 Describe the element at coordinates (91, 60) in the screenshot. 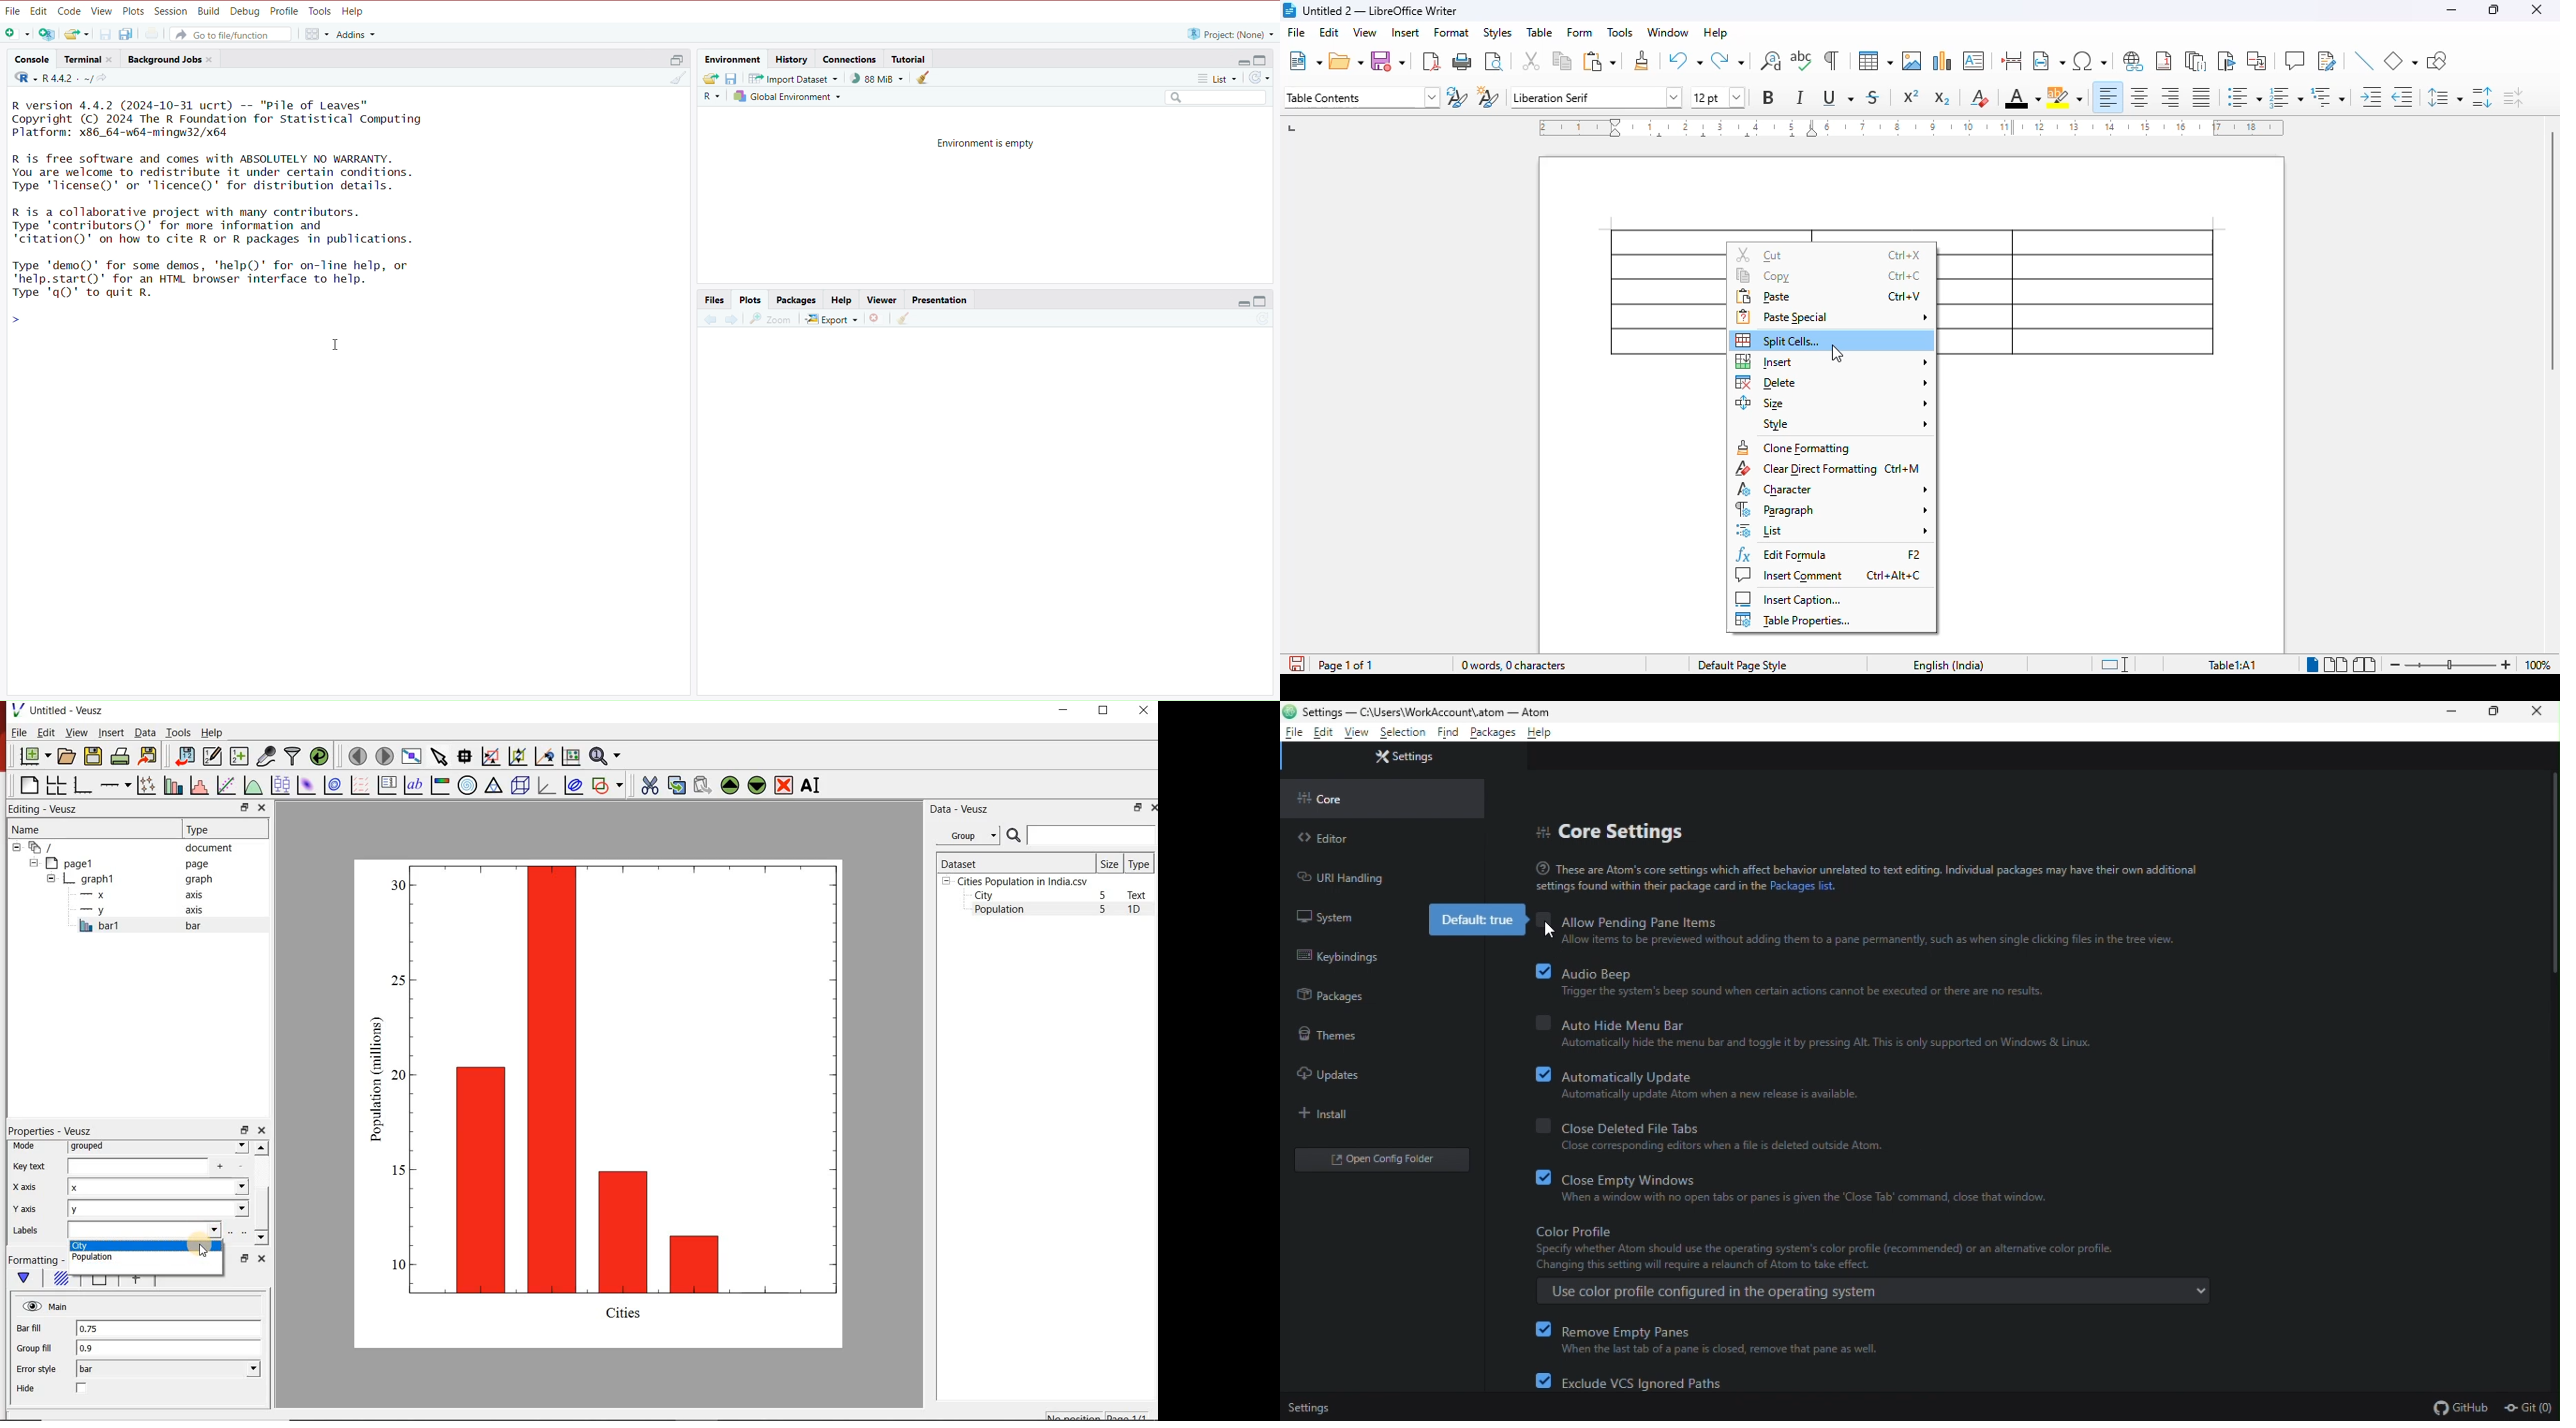

I see `terminal` at that location.